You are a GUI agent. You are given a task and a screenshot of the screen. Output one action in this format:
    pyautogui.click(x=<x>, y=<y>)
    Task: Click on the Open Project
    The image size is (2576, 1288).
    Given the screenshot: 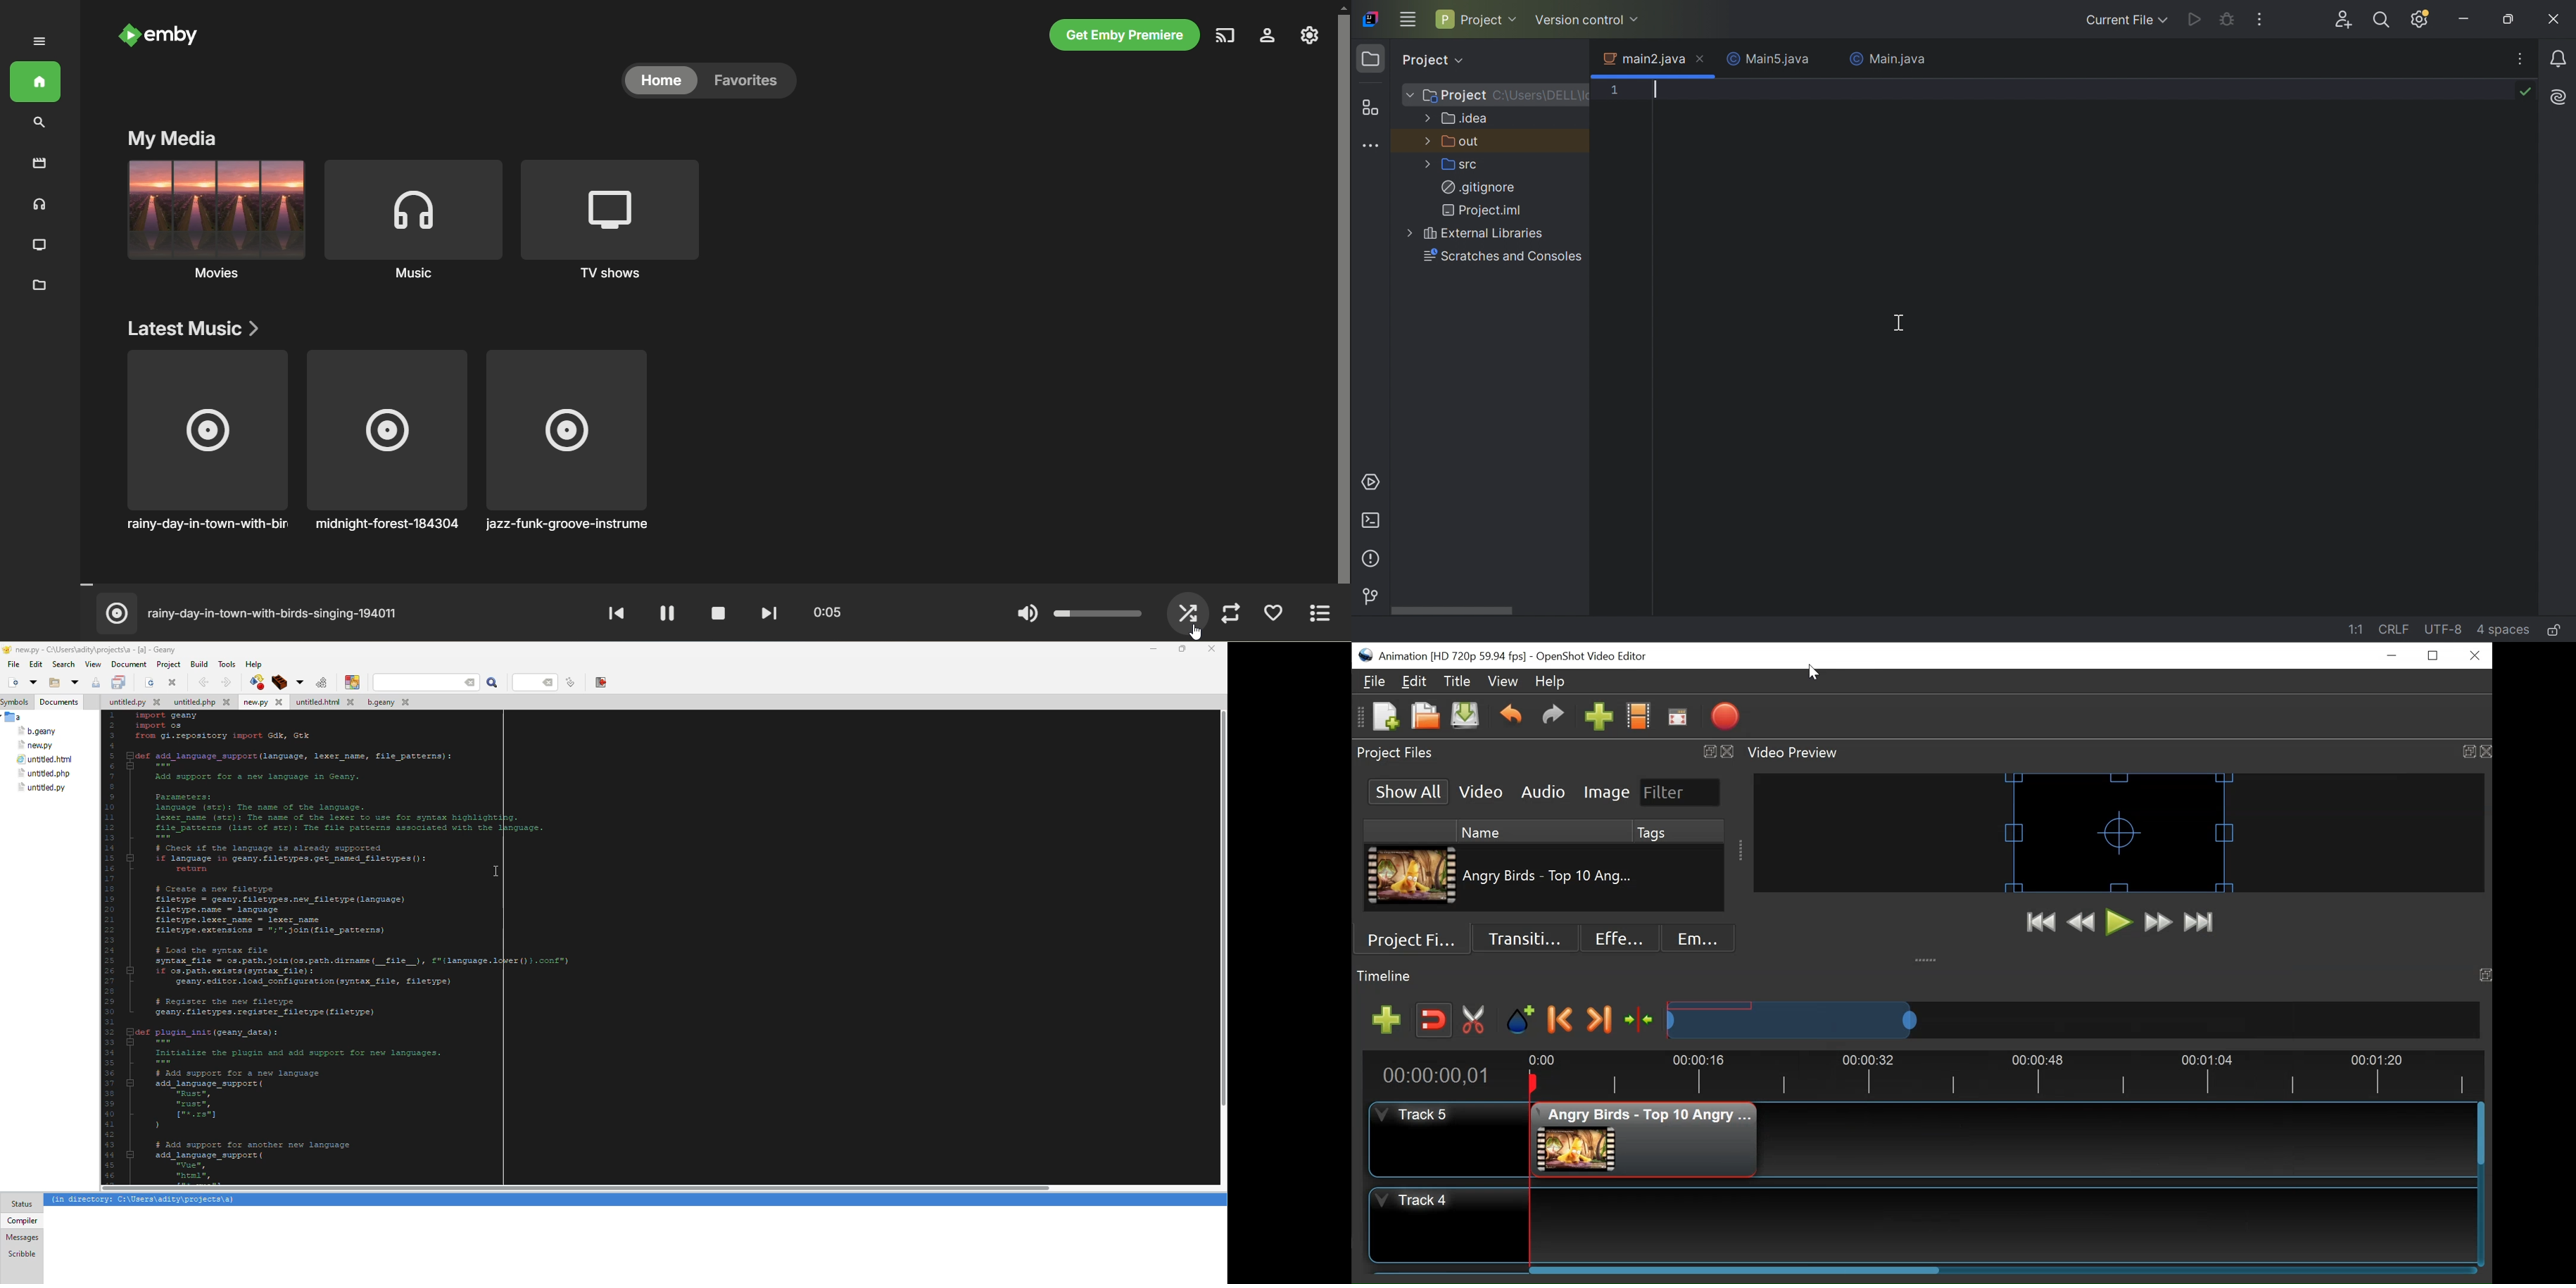 What is the action you would take?
    pyautogui.click(x=1383, y=717)
    